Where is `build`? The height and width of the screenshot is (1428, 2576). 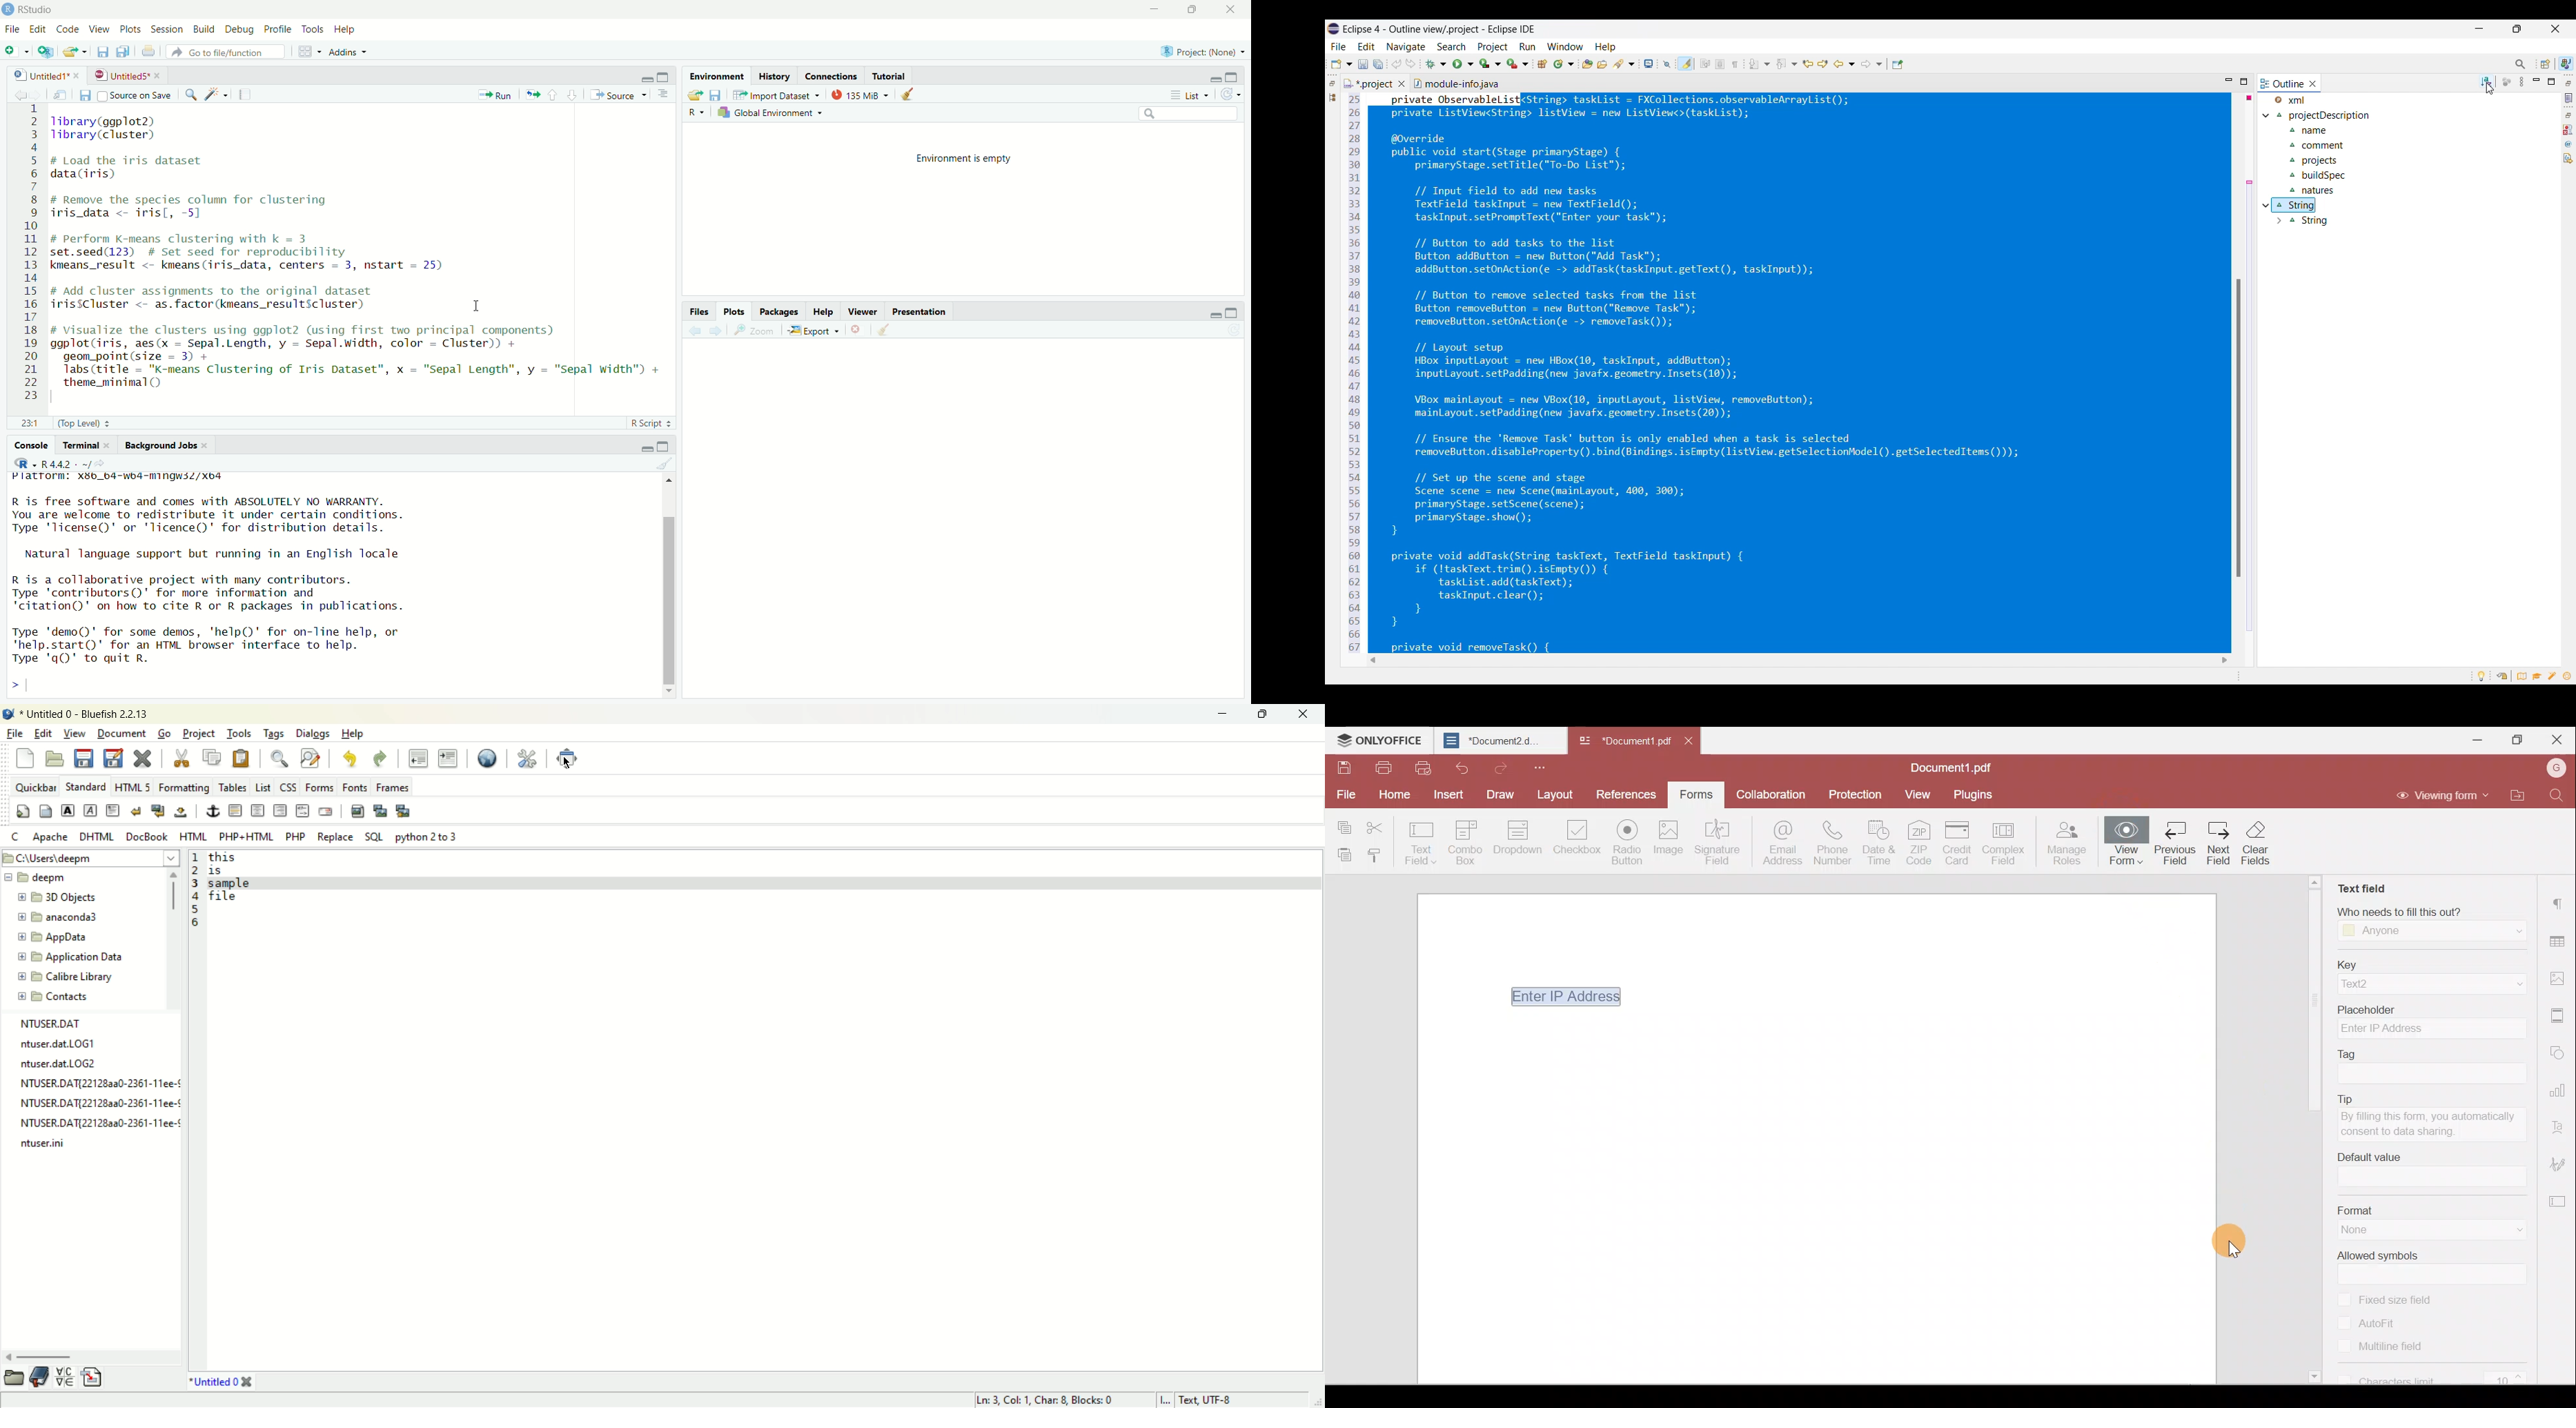
build is located at coordinates (203, 29).